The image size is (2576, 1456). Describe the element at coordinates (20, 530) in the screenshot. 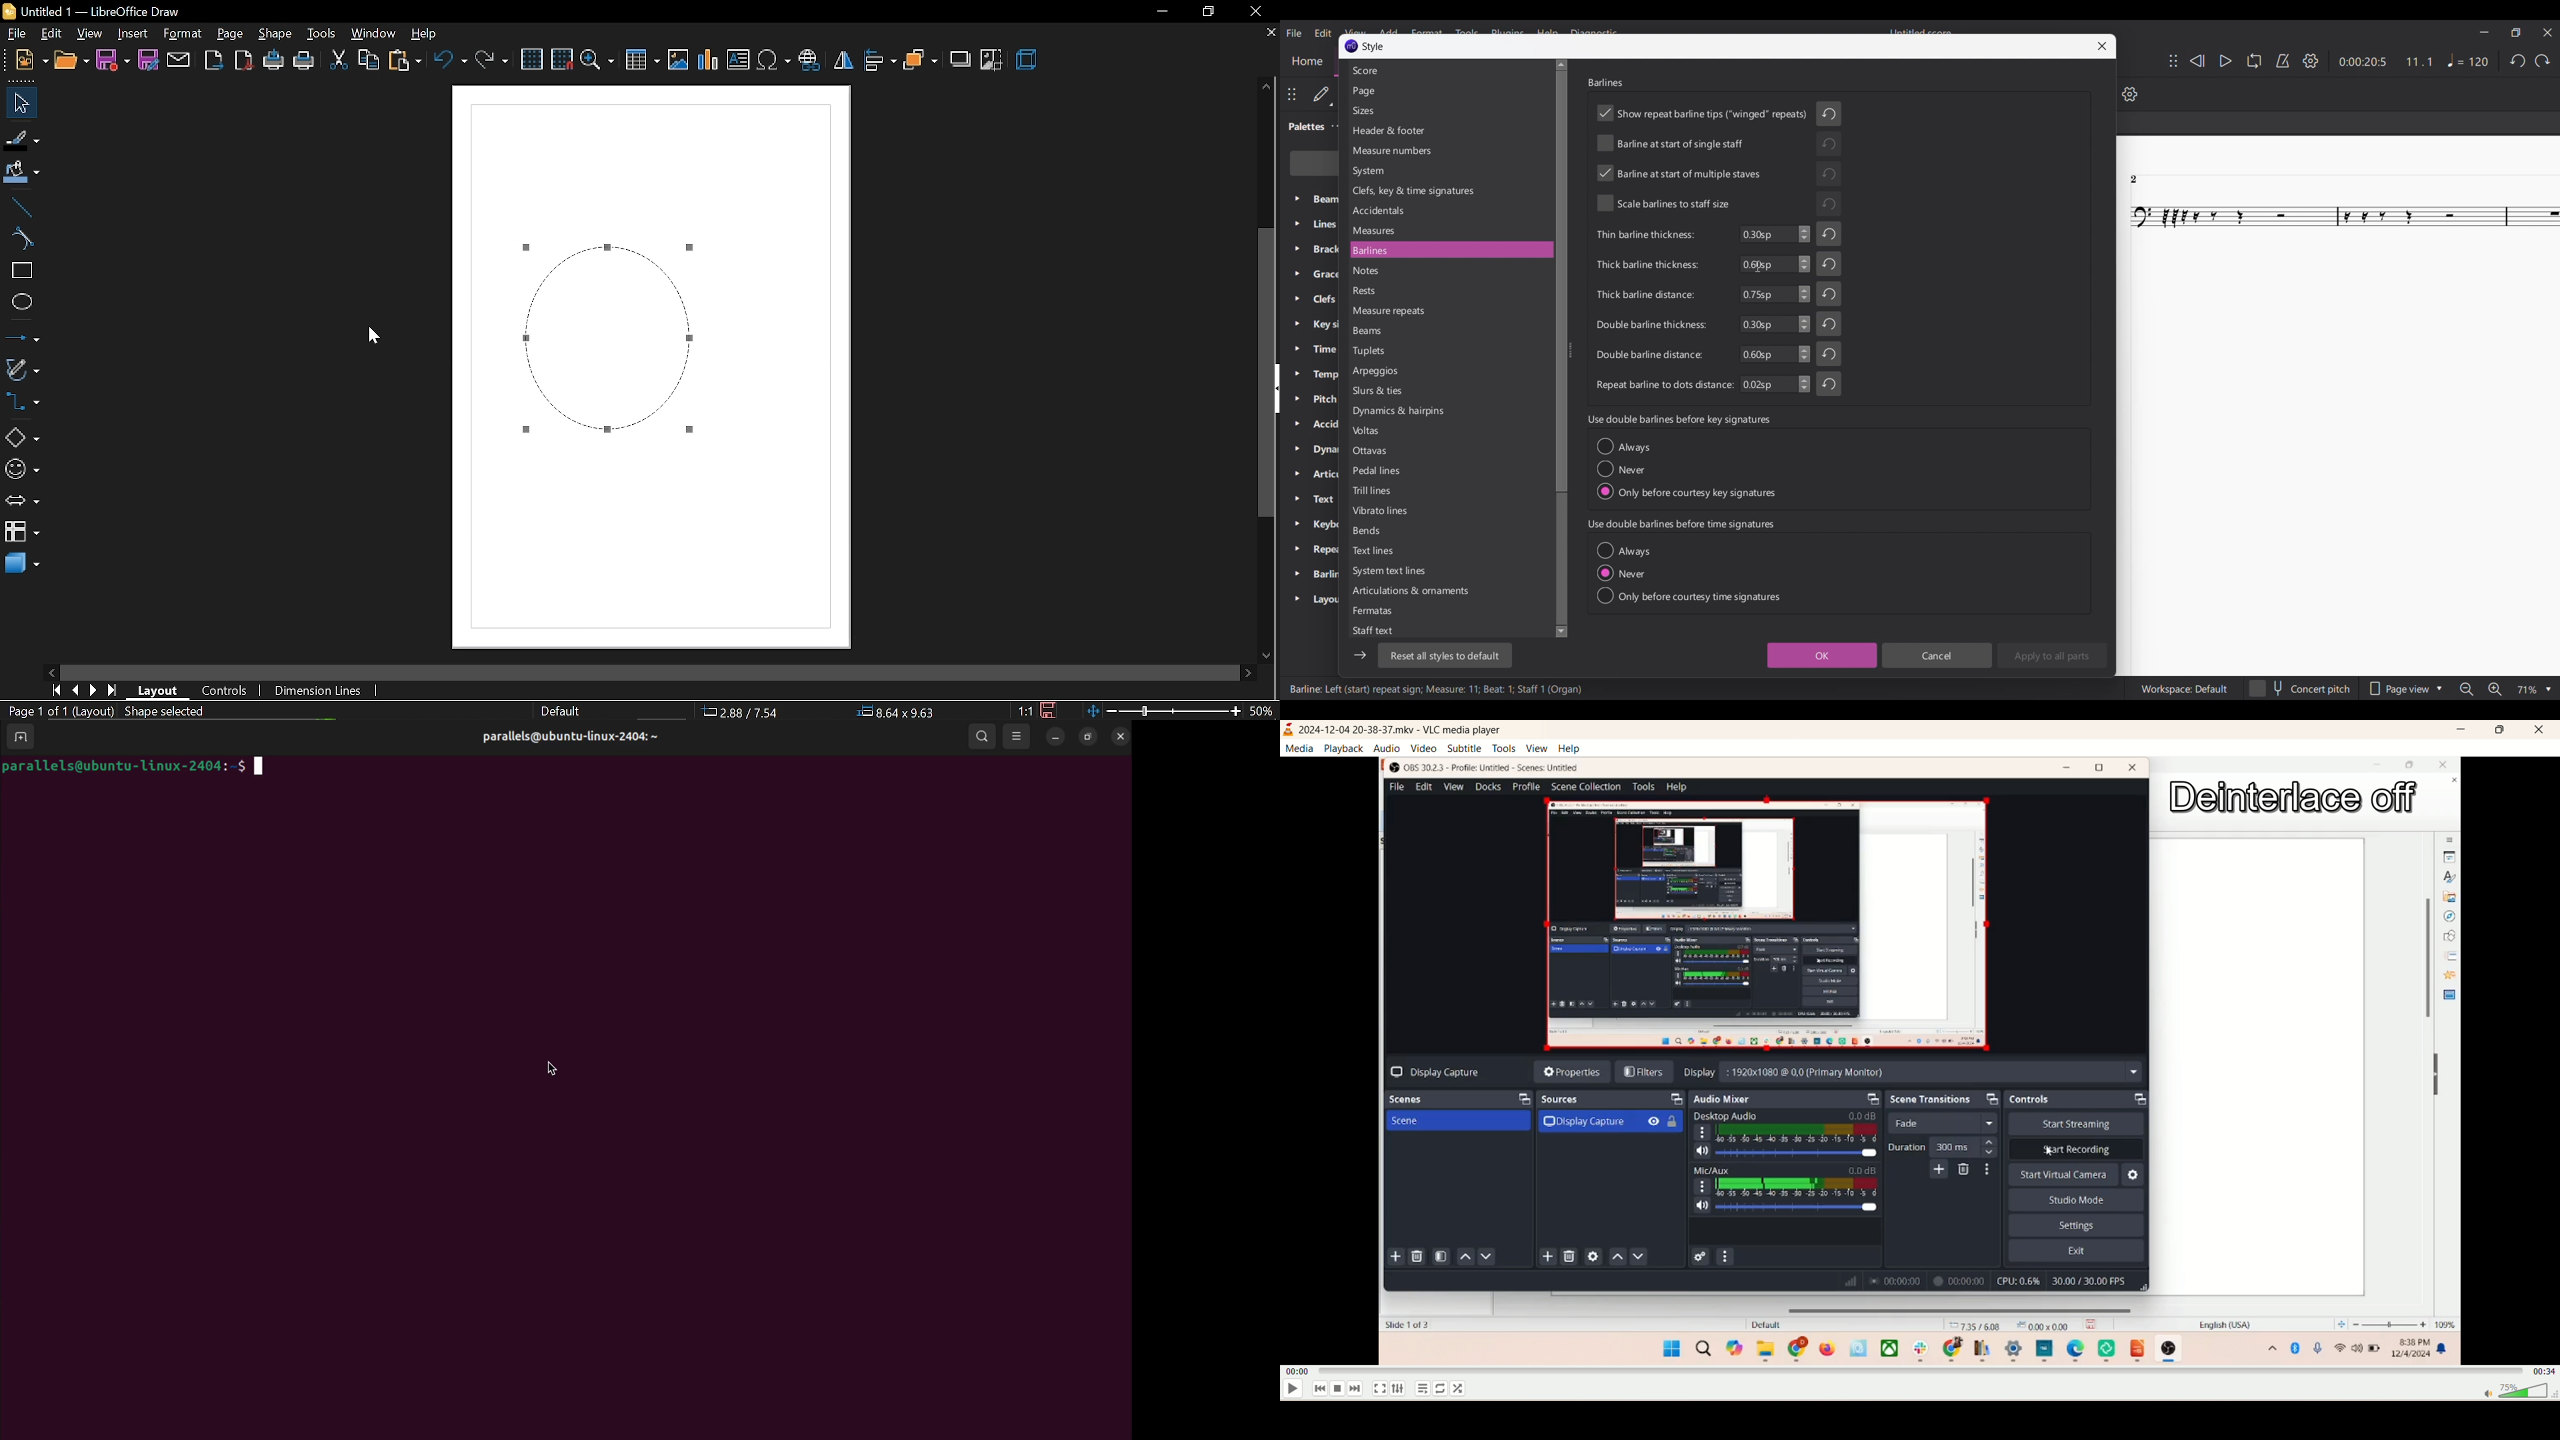

I see `flowchart` at that location.